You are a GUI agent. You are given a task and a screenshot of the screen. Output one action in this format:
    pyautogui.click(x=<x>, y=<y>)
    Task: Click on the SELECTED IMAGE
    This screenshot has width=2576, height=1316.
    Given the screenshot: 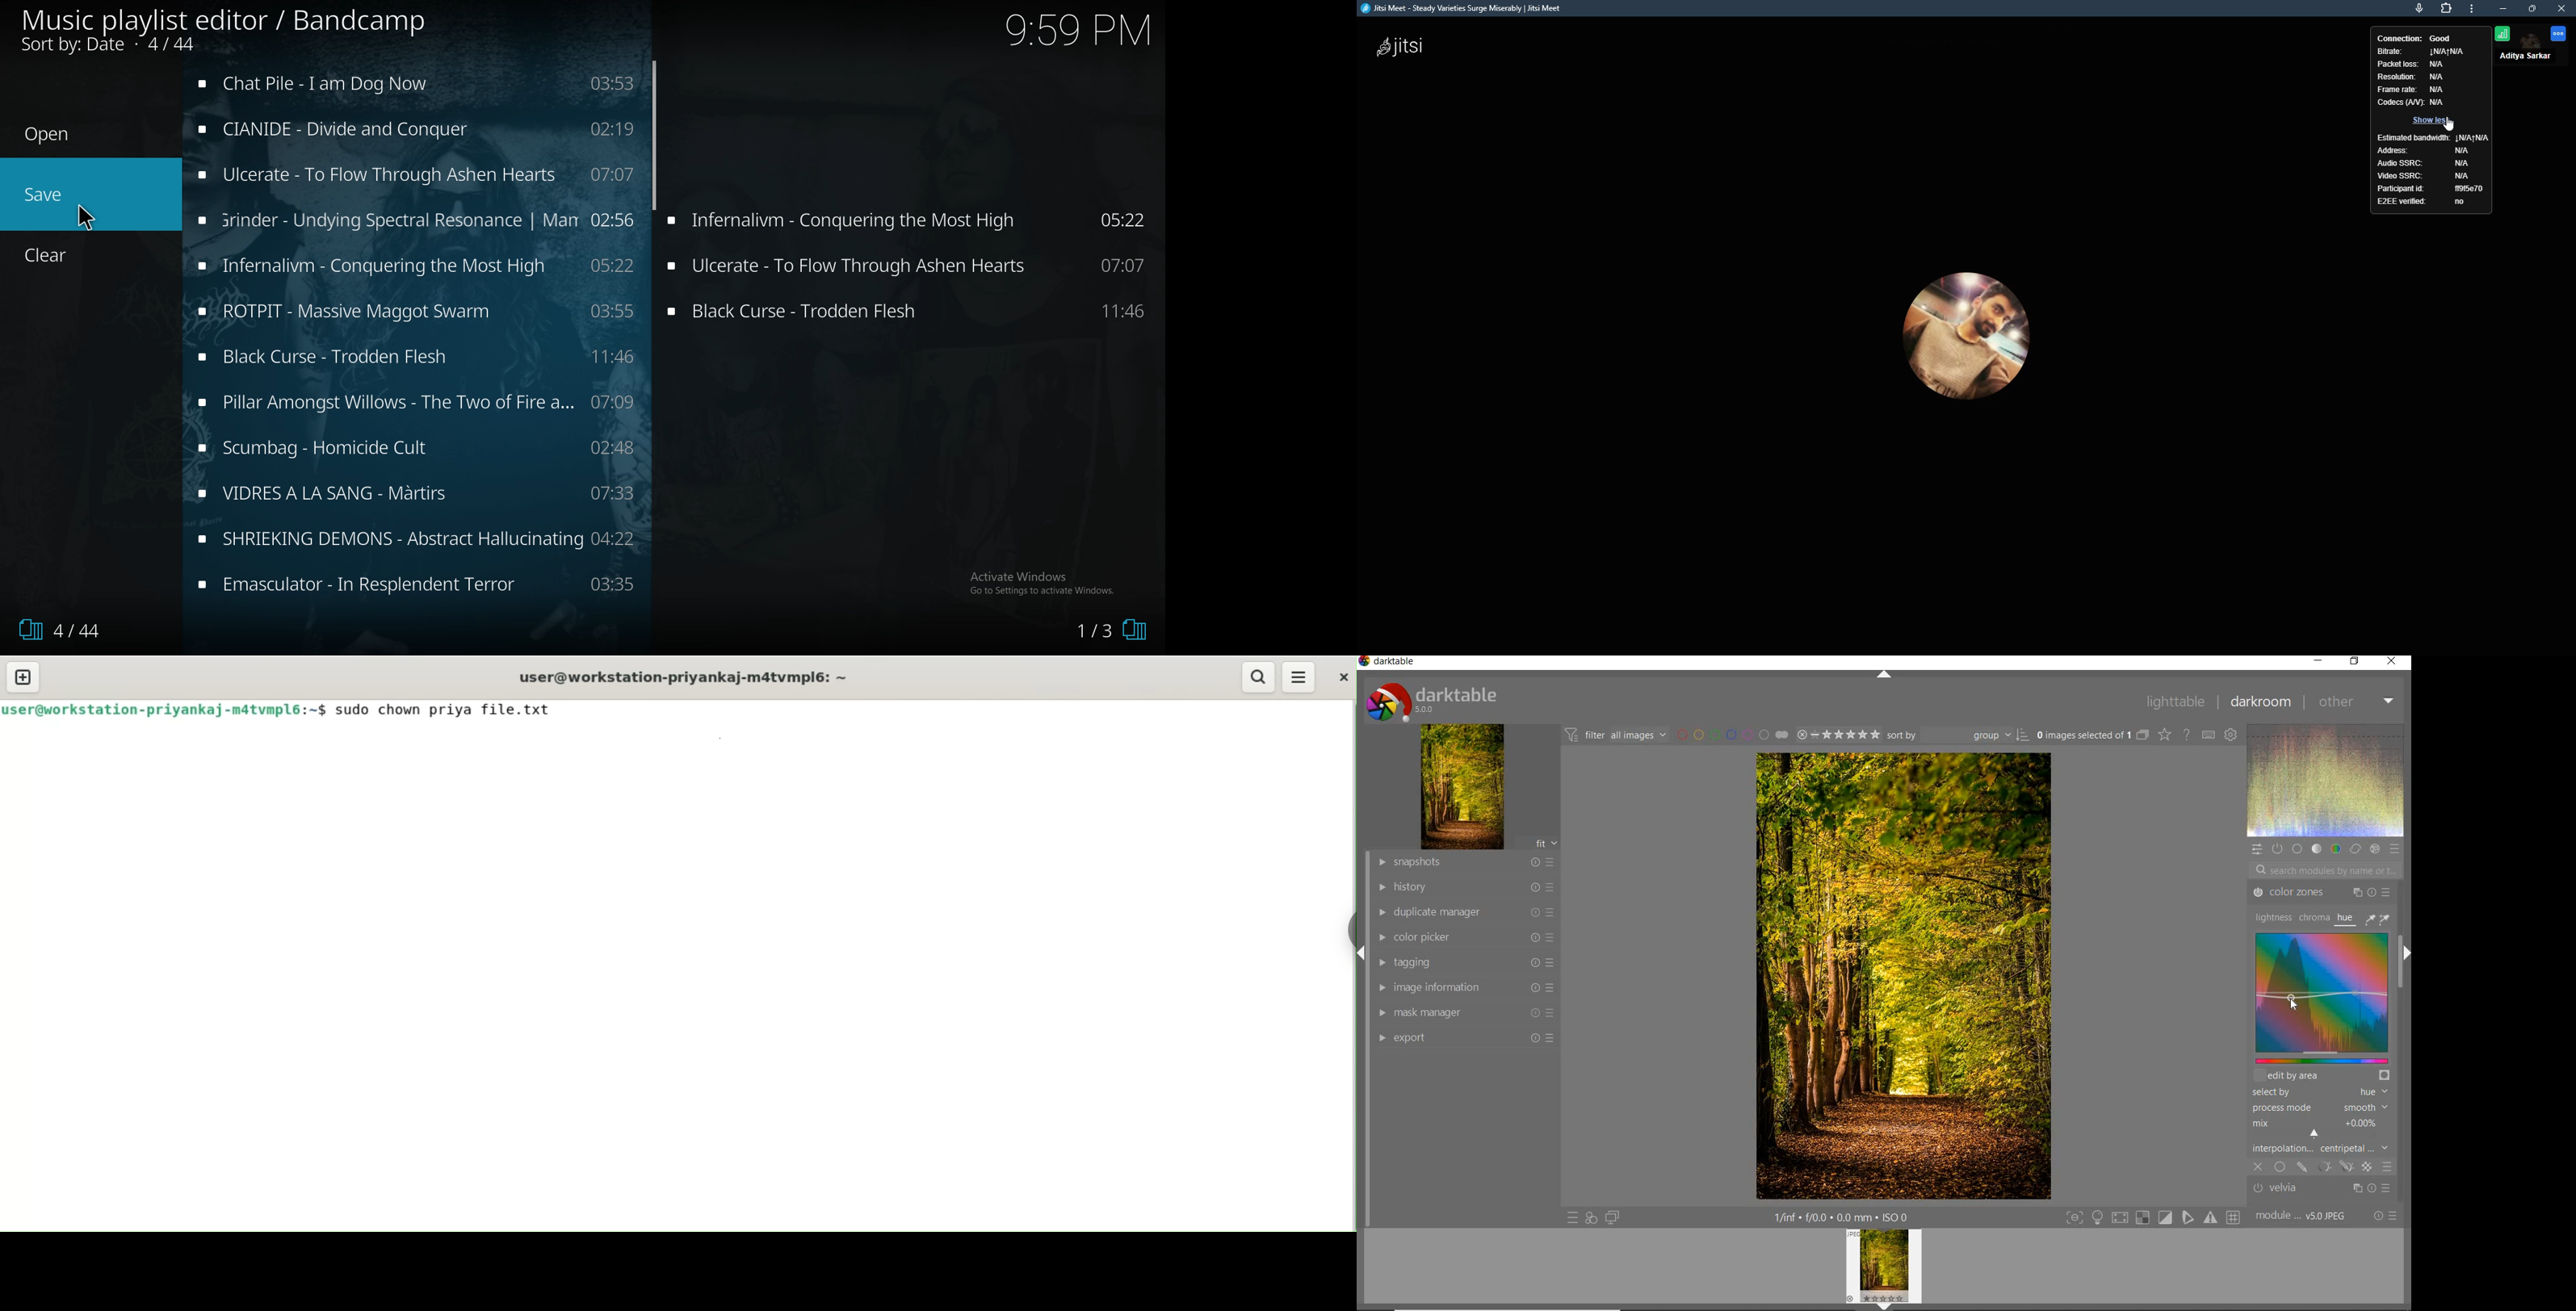 What is the action you would take?
    pyautogui.click(x=2083, y=736)
    